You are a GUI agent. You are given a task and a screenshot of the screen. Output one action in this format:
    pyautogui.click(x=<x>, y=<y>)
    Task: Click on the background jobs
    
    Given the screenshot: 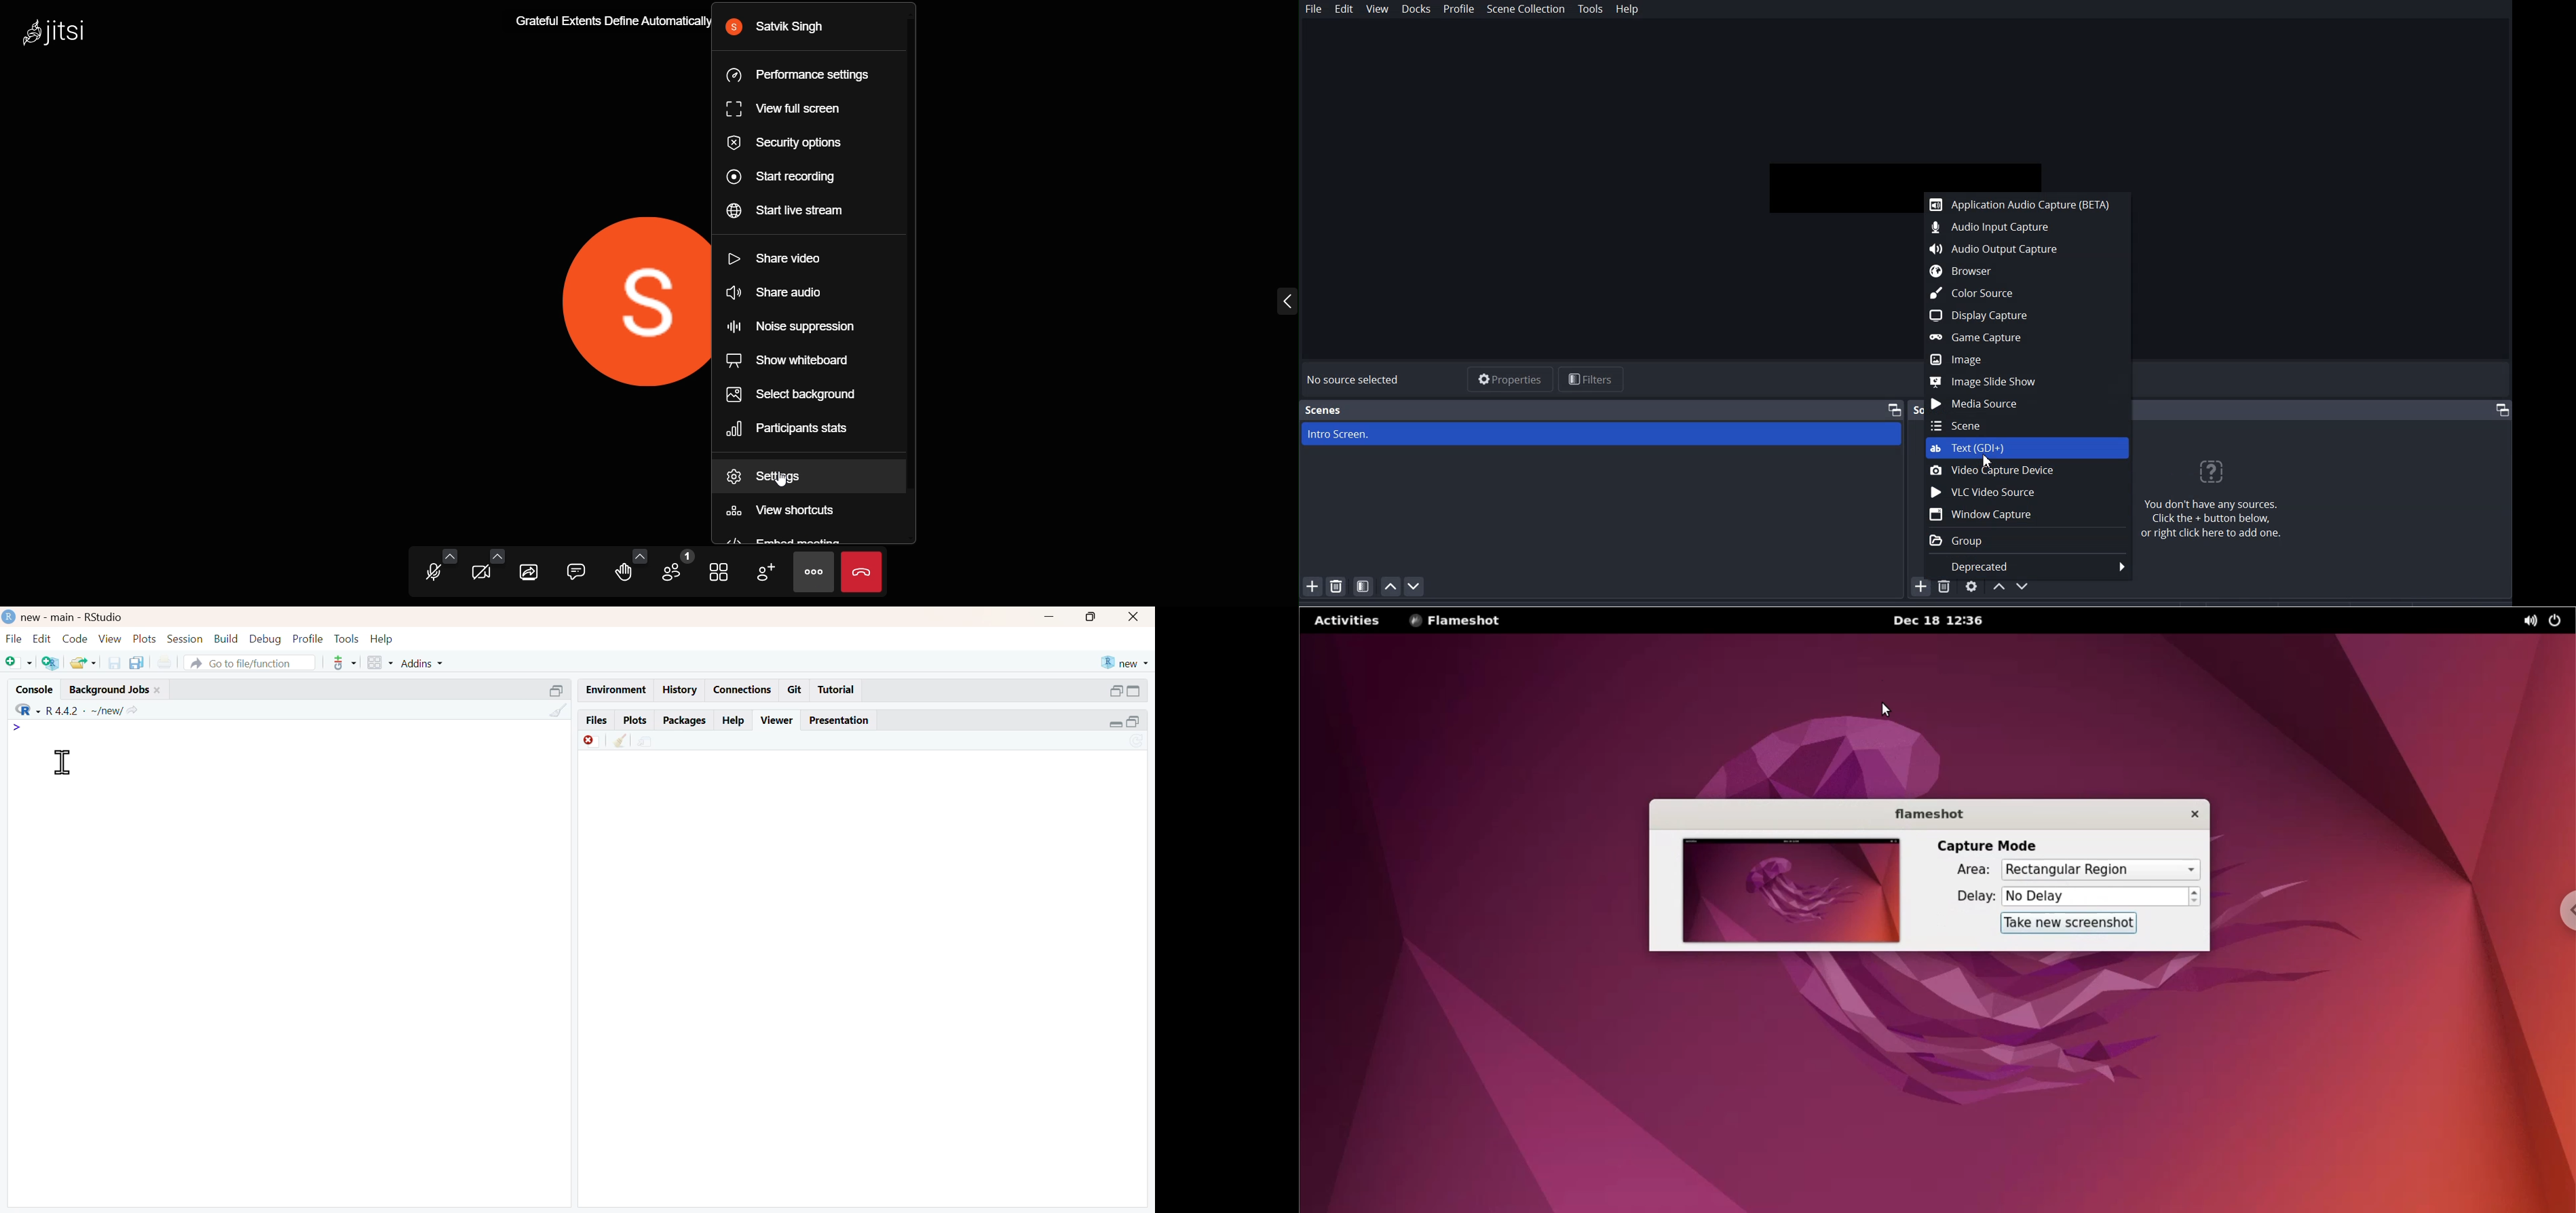 What is the action you would take?
    pyautogui.click(x=115, y=691)
    